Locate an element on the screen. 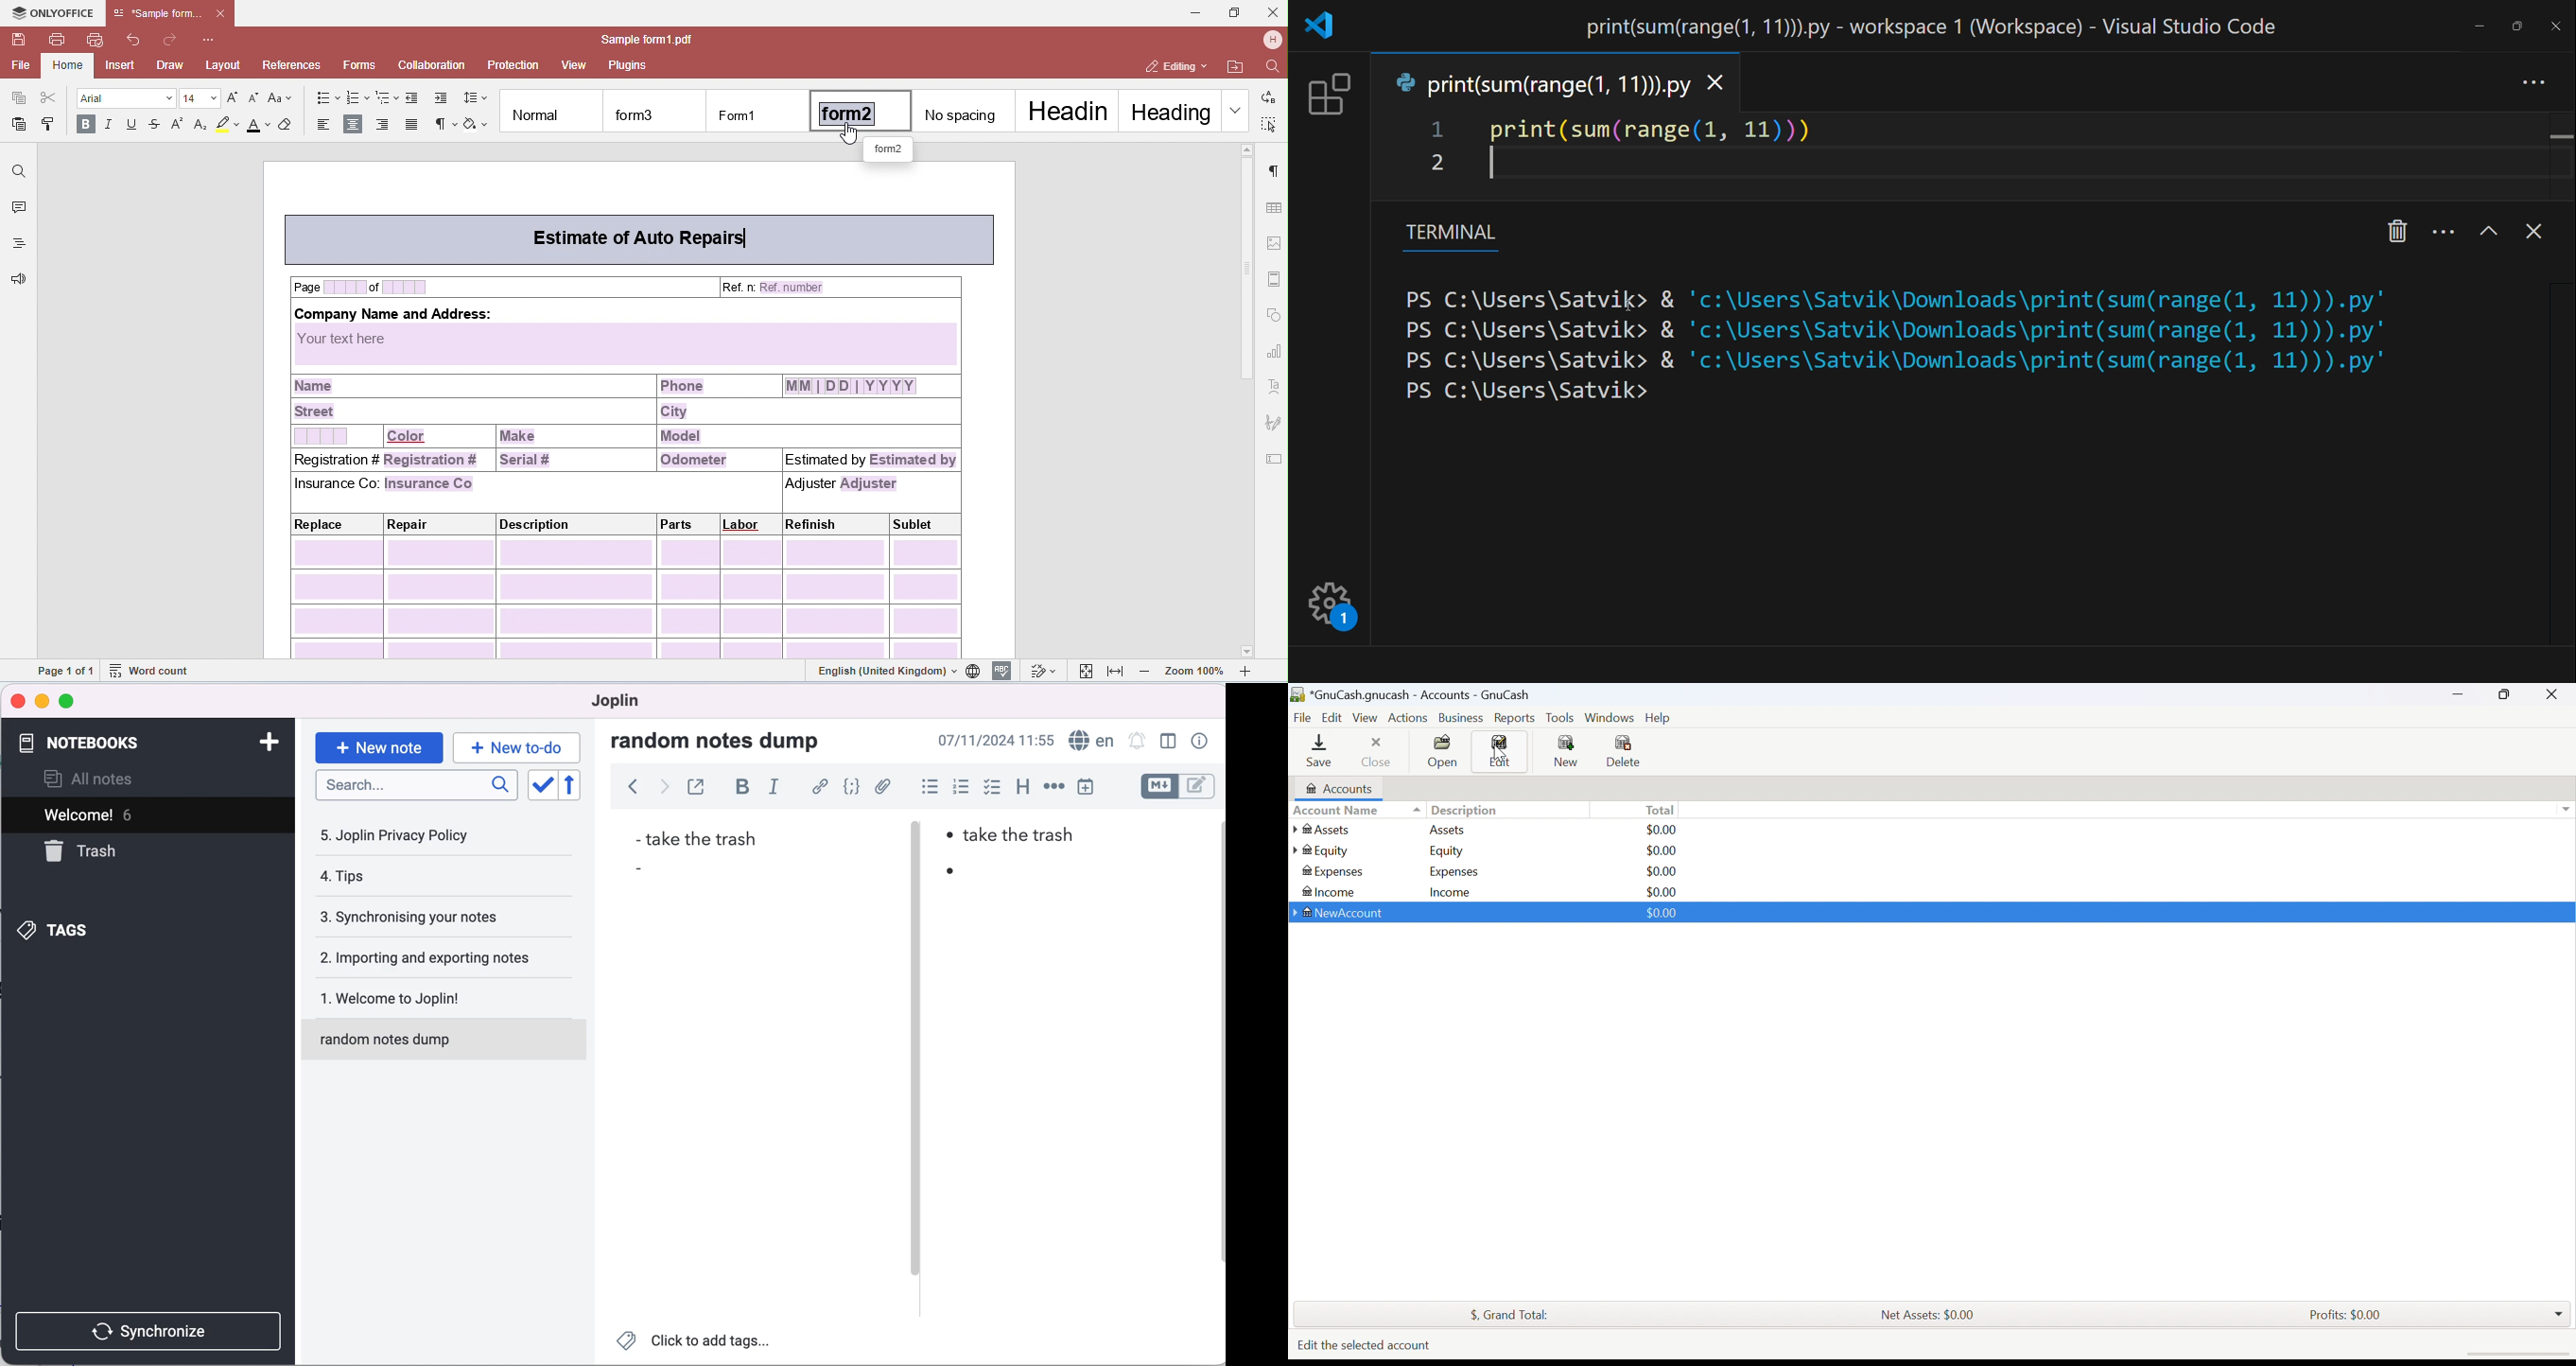  Drop Down is located at coordinates (2559, 1310).